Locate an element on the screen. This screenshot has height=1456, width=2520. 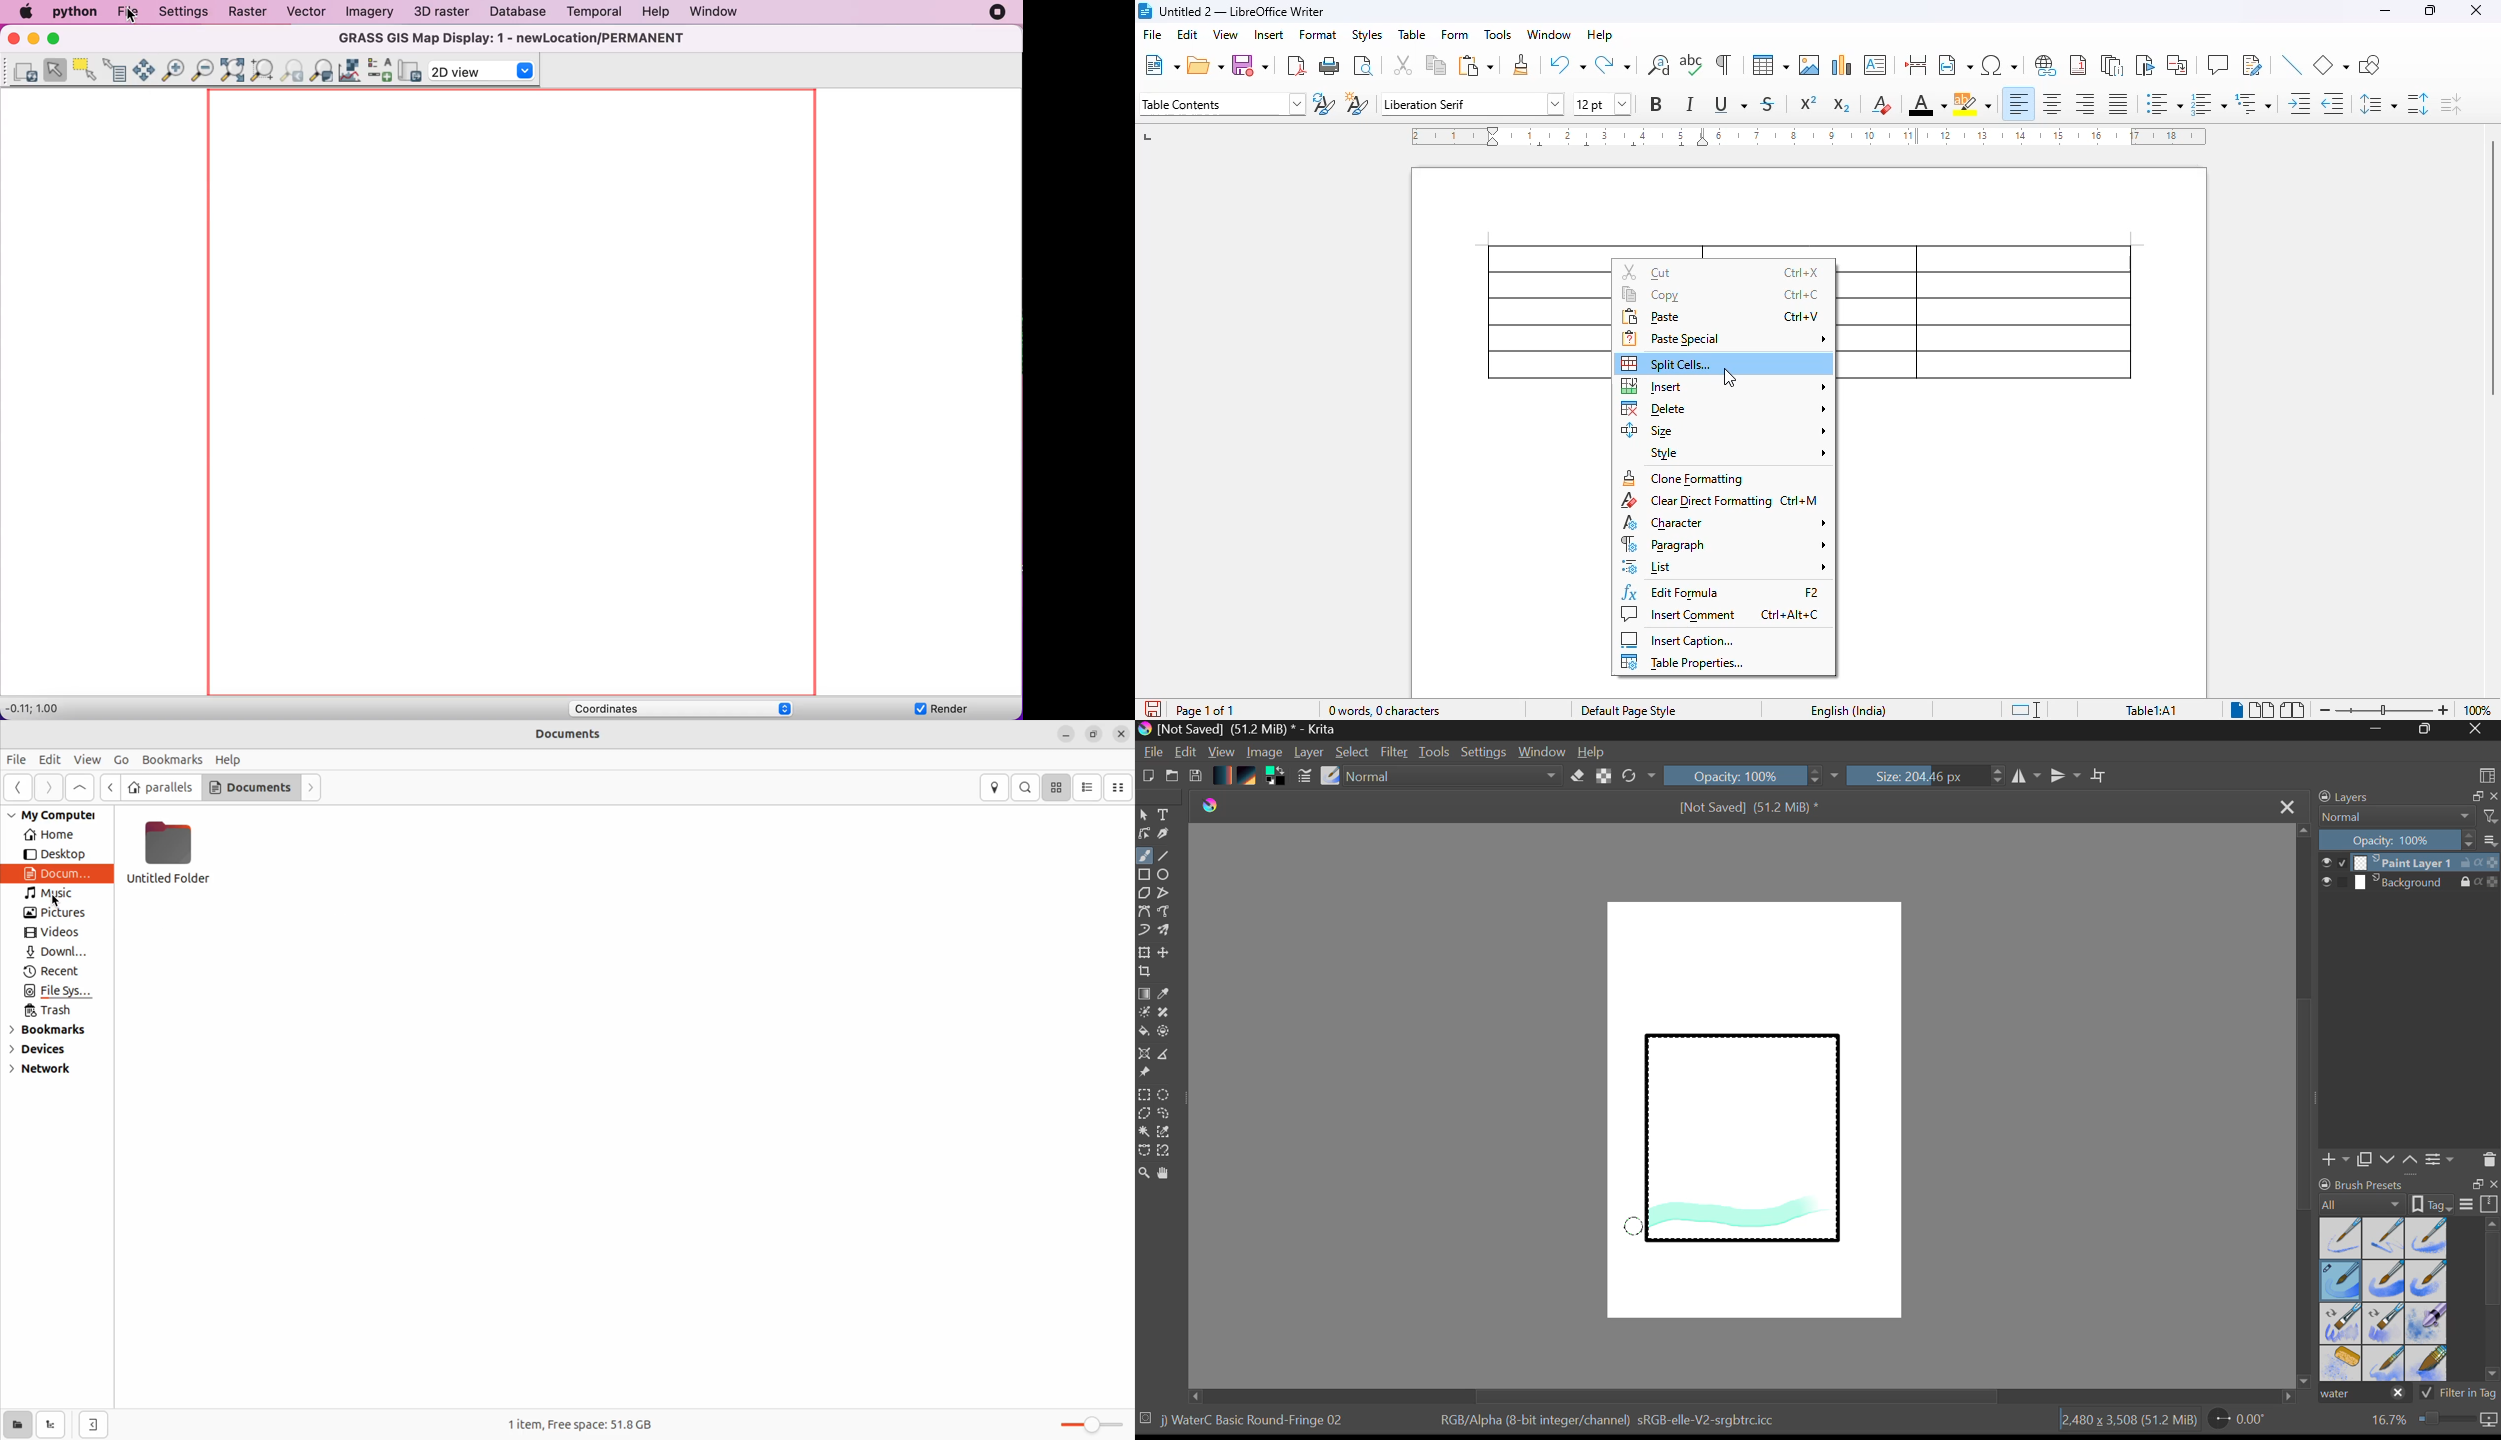
icon view is located at coordinates (1058, 786).